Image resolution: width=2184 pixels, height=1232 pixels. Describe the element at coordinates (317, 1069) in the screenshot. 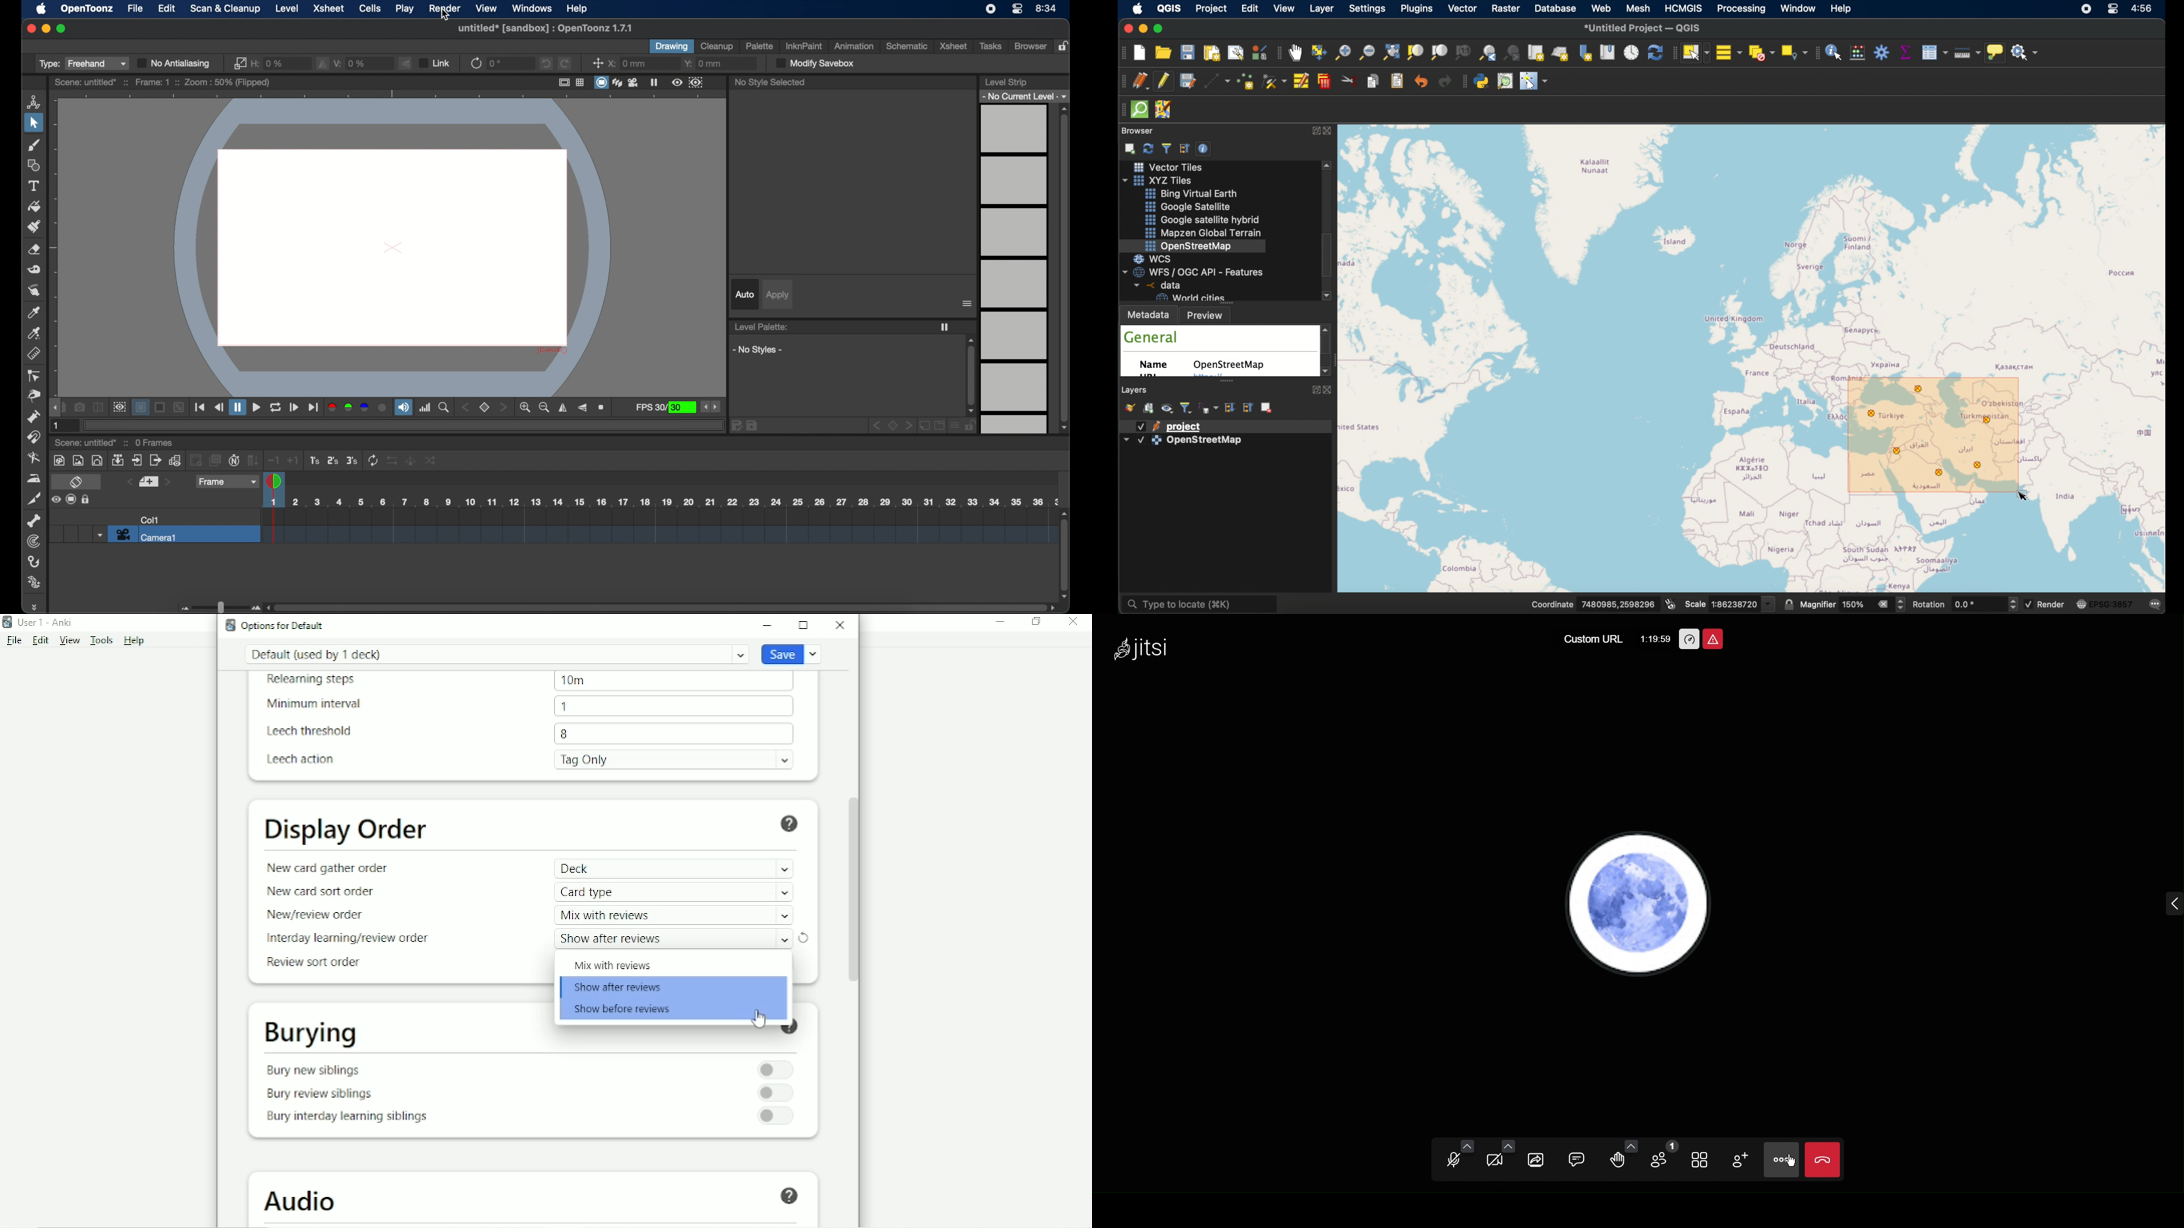

I see `Bury new siblings` at that location.